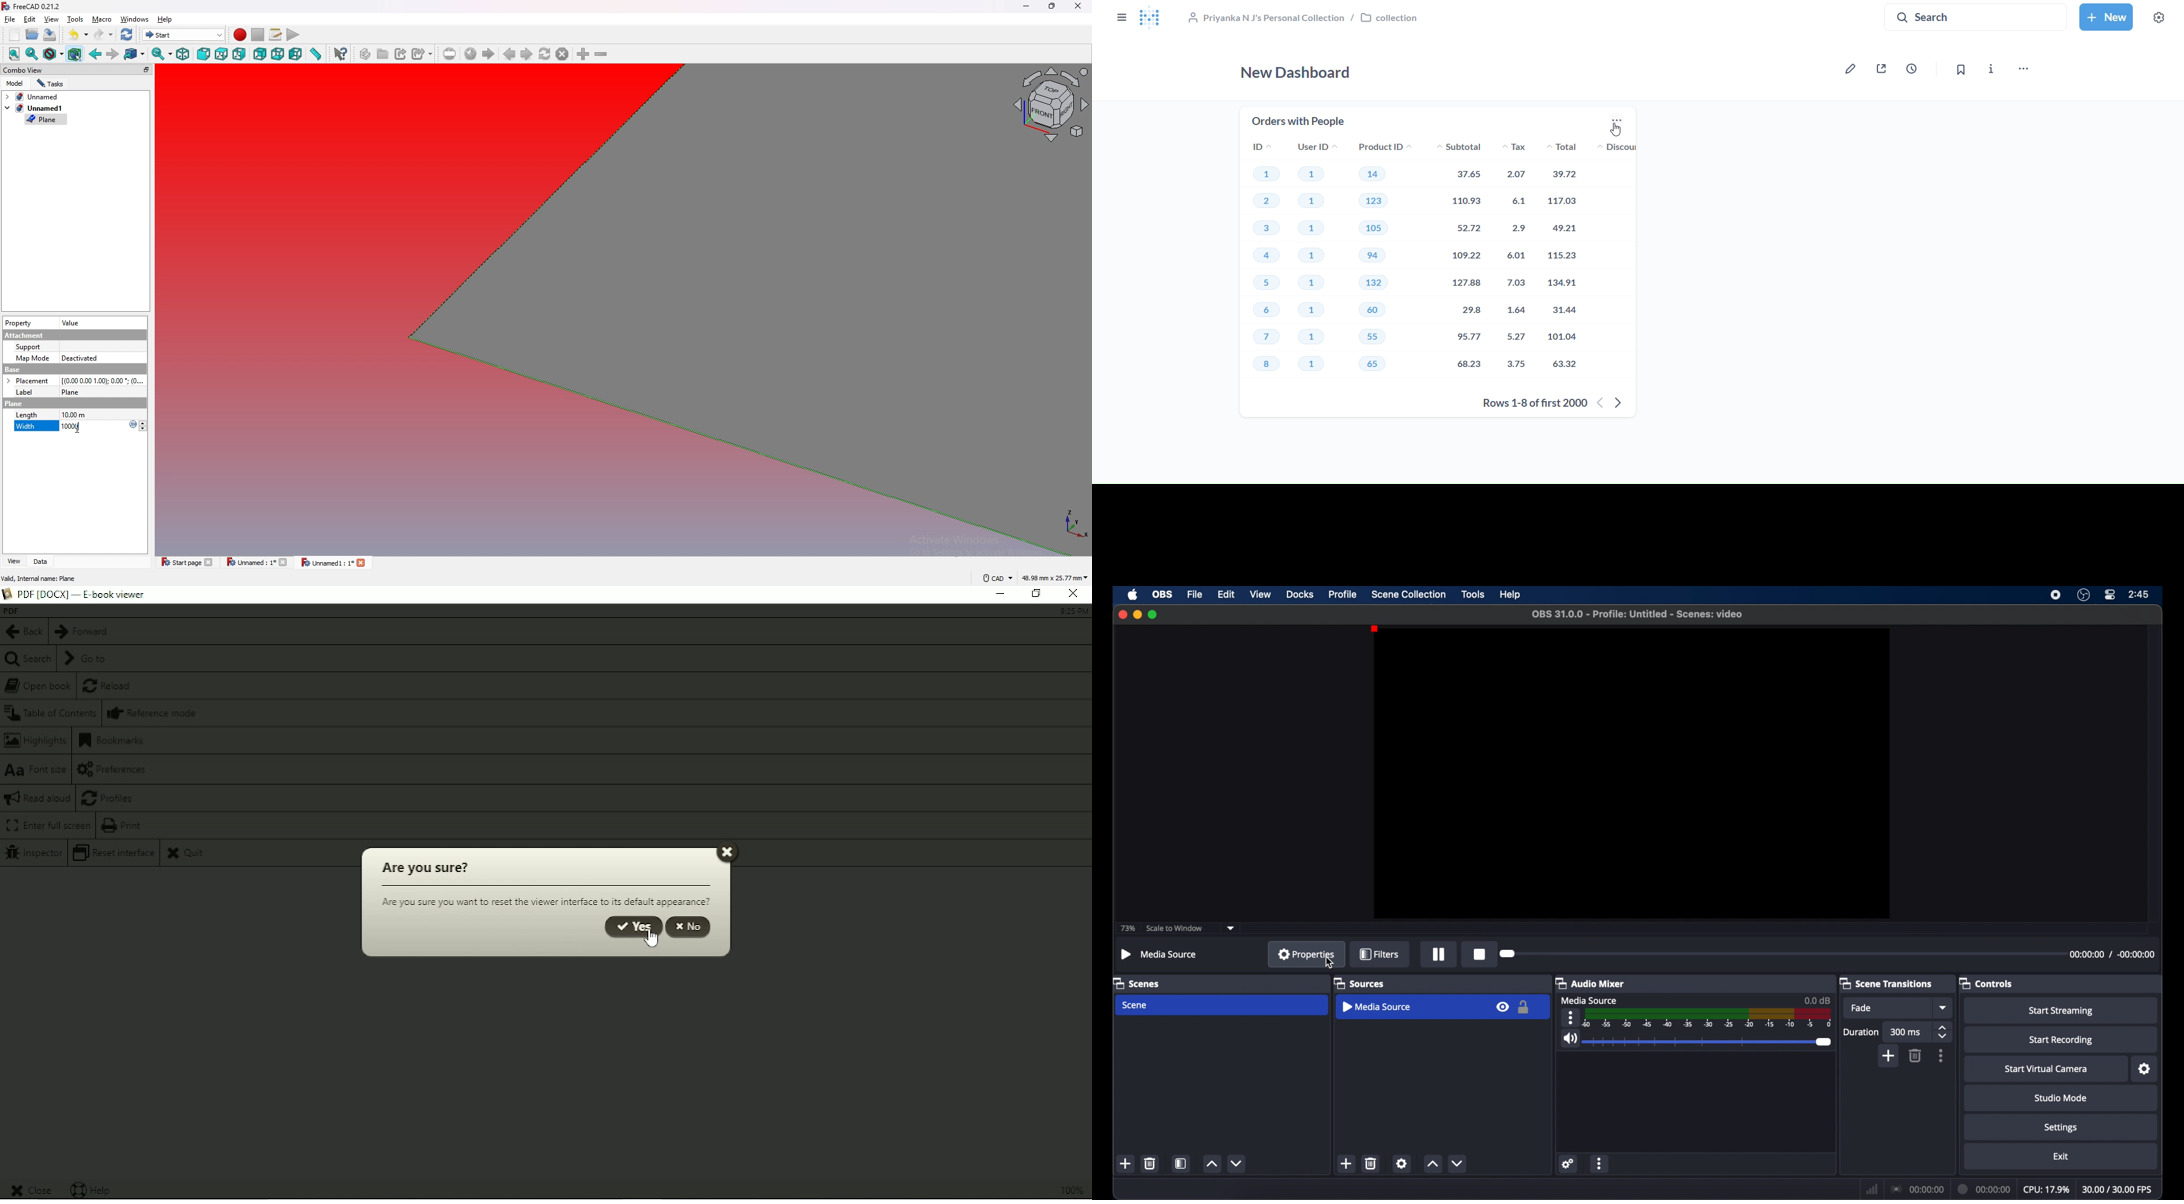 This screenshot has width=2184, height=1204. I want to click on tools, so click(1473, 594).